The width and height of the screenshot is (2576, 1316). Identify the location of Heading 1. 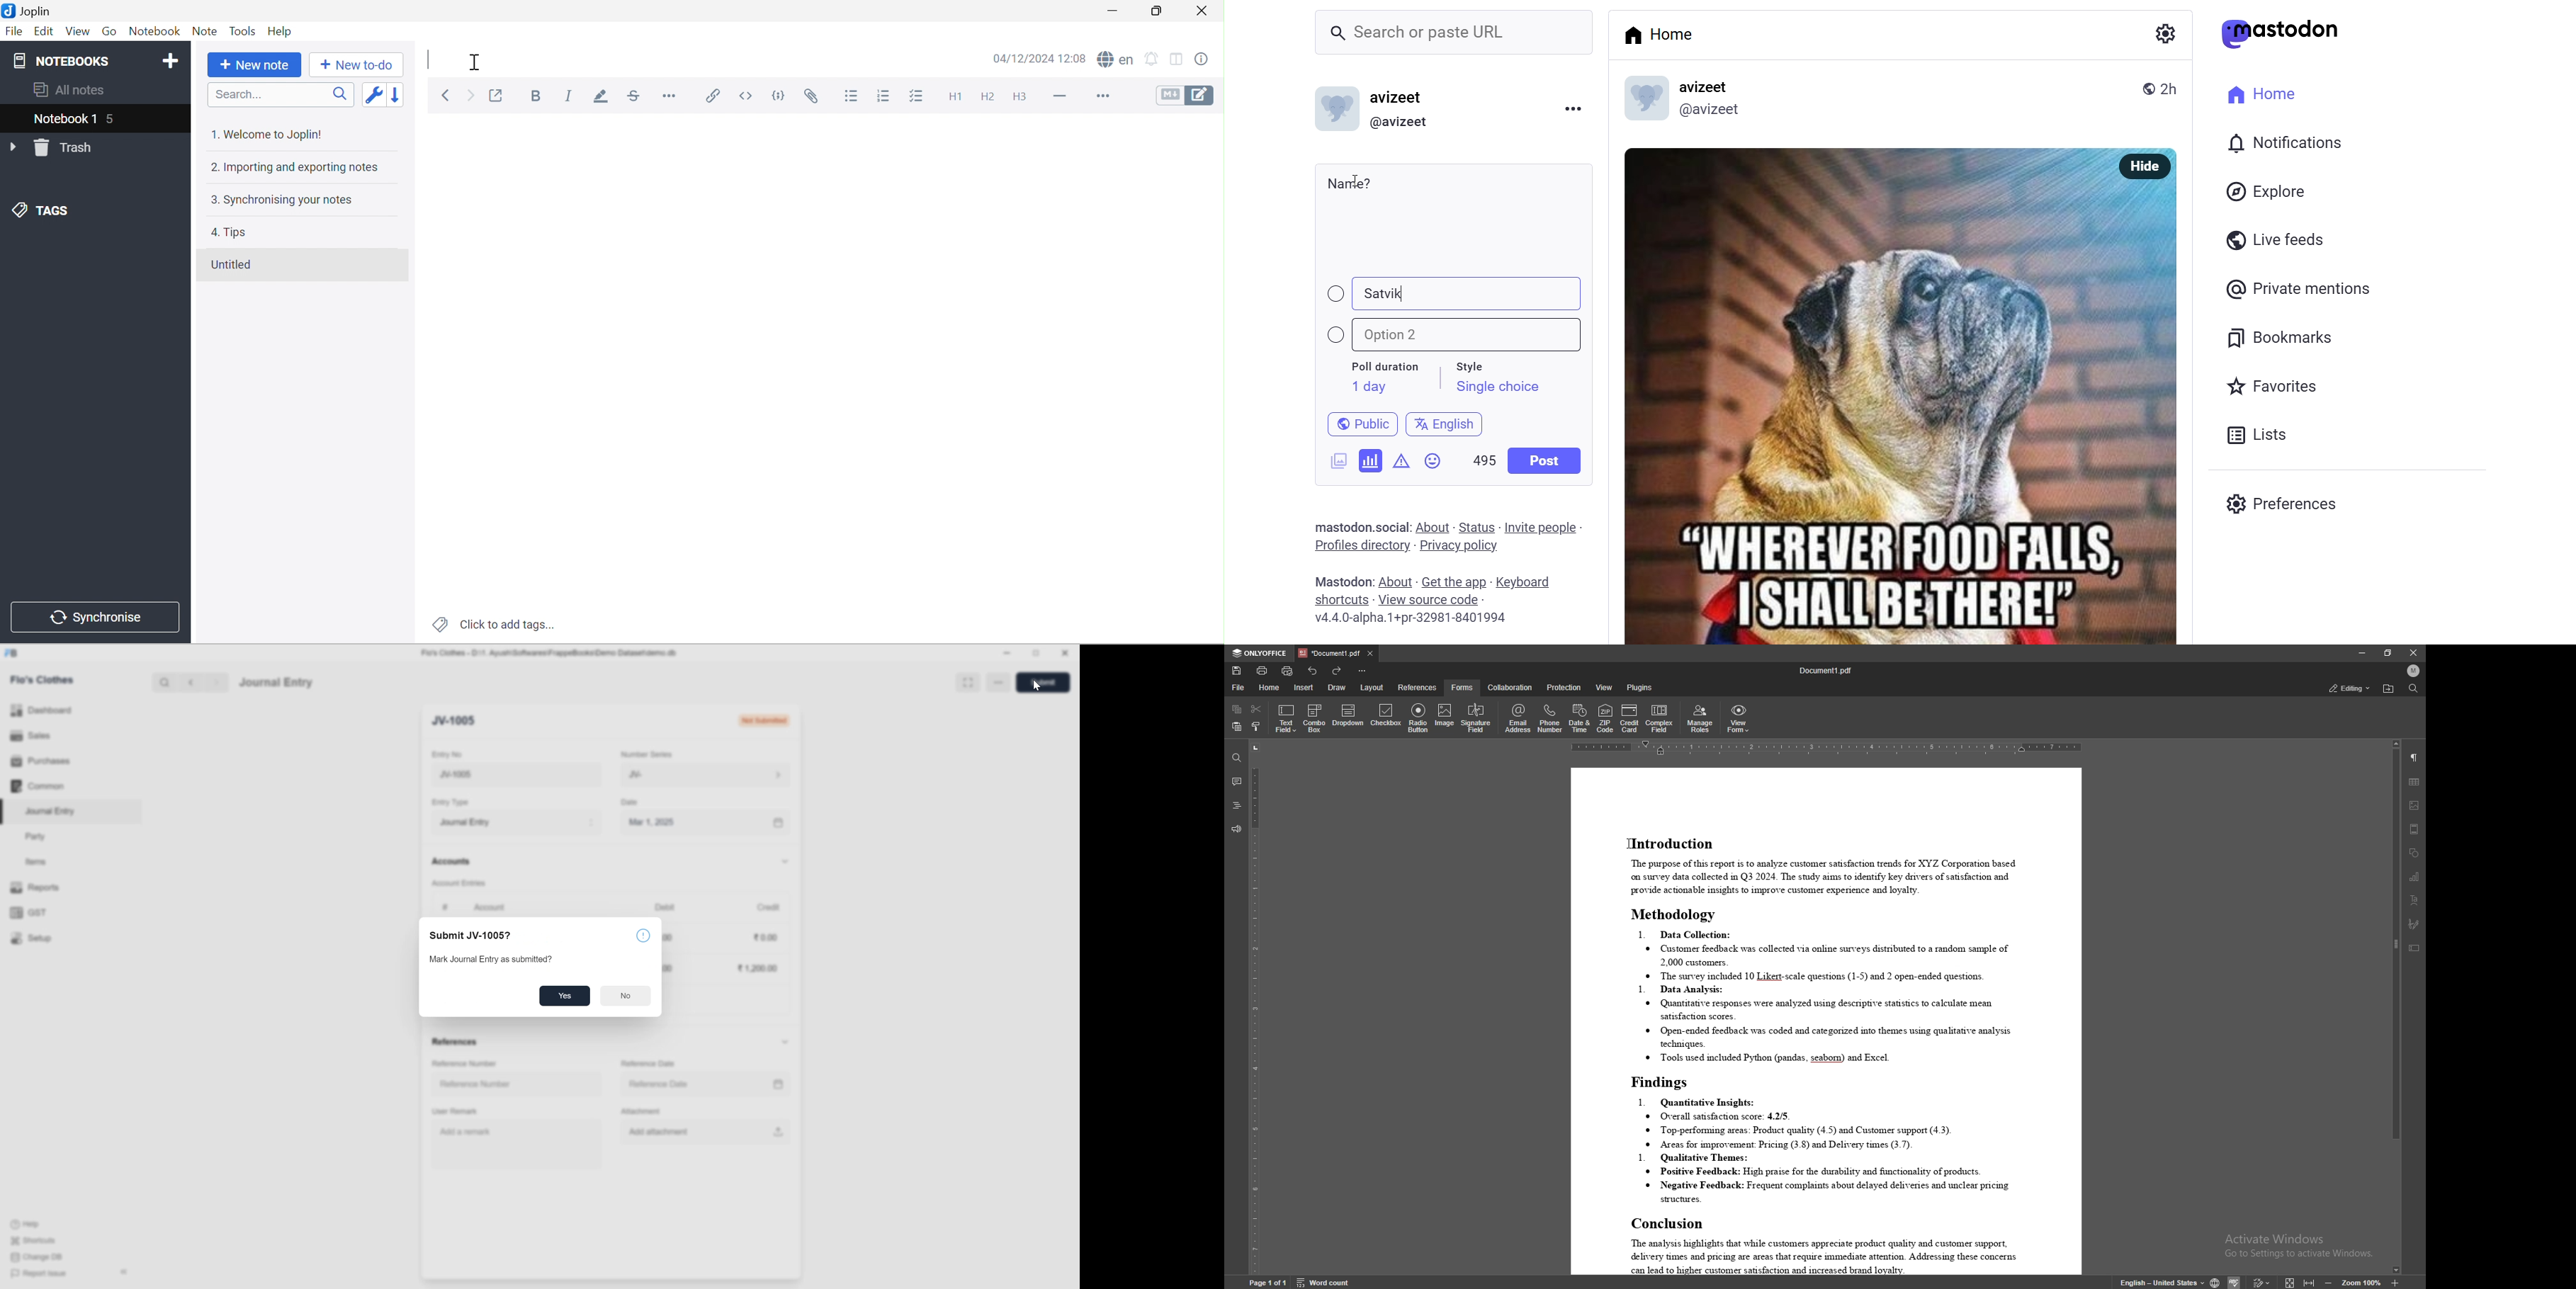
(954, 99).